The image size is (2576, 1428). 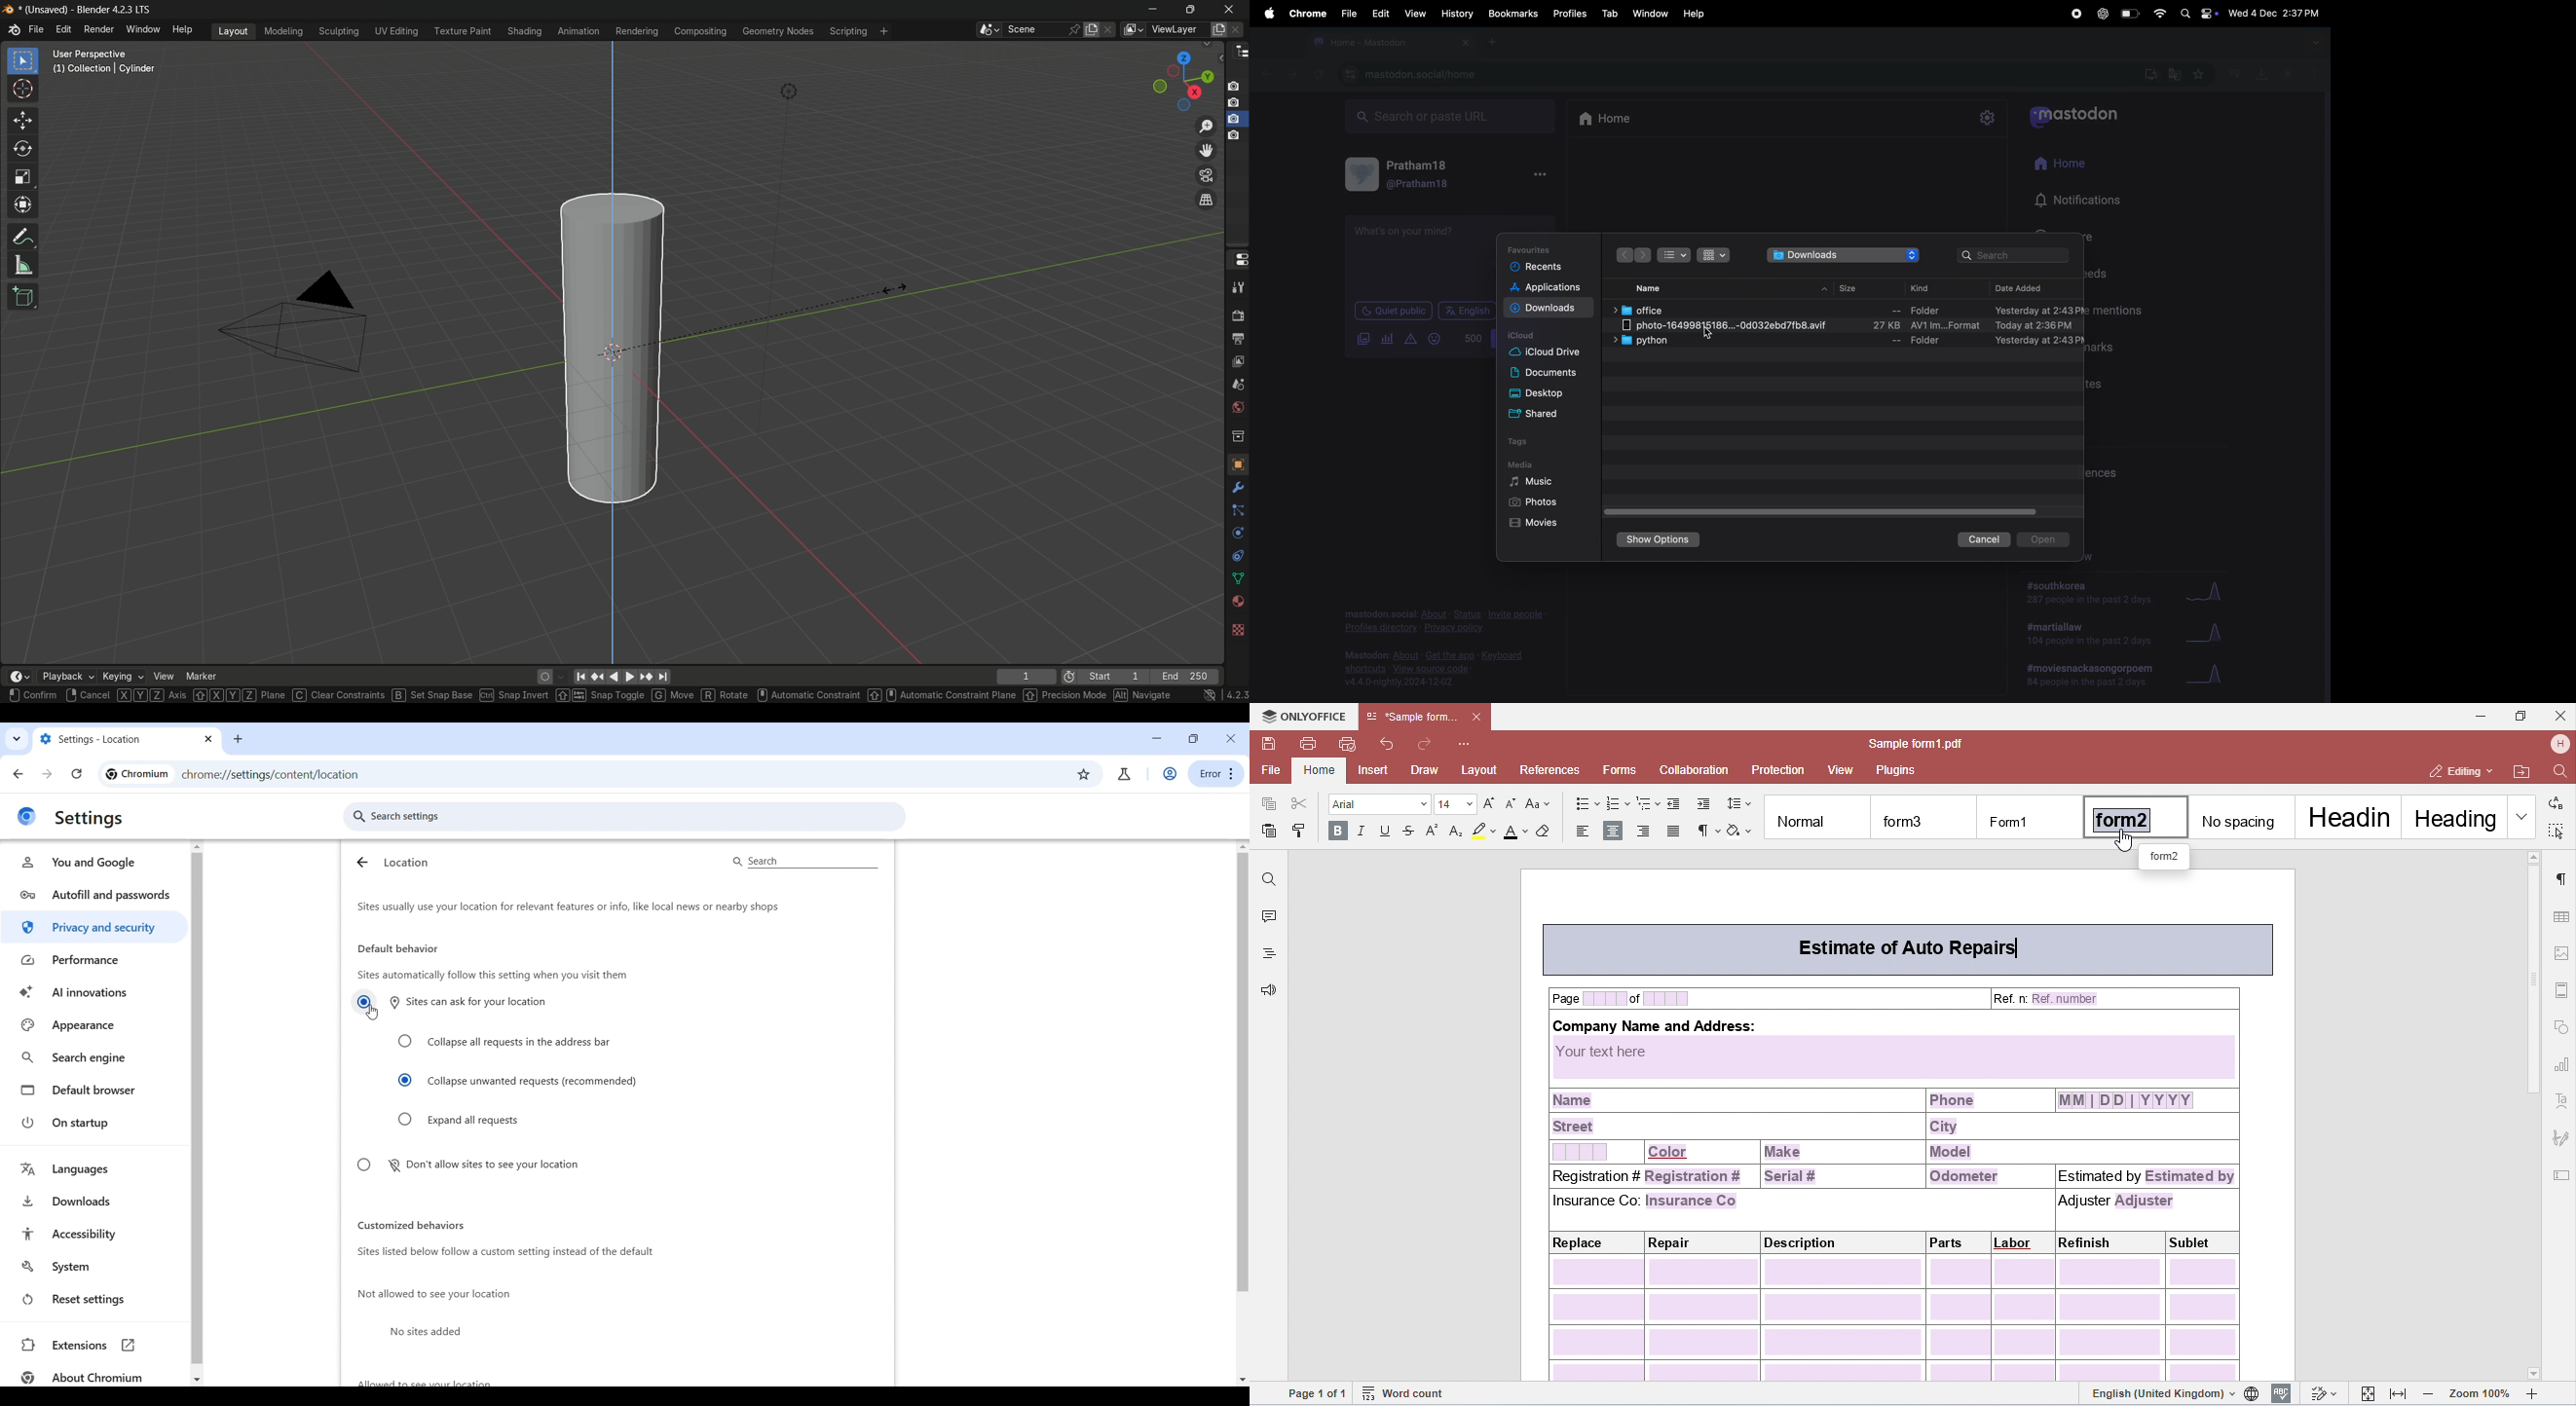 What do you see at coordinates (1236, 511) in the screenshot?
I see `particles` at bounding box center [1236, 511].